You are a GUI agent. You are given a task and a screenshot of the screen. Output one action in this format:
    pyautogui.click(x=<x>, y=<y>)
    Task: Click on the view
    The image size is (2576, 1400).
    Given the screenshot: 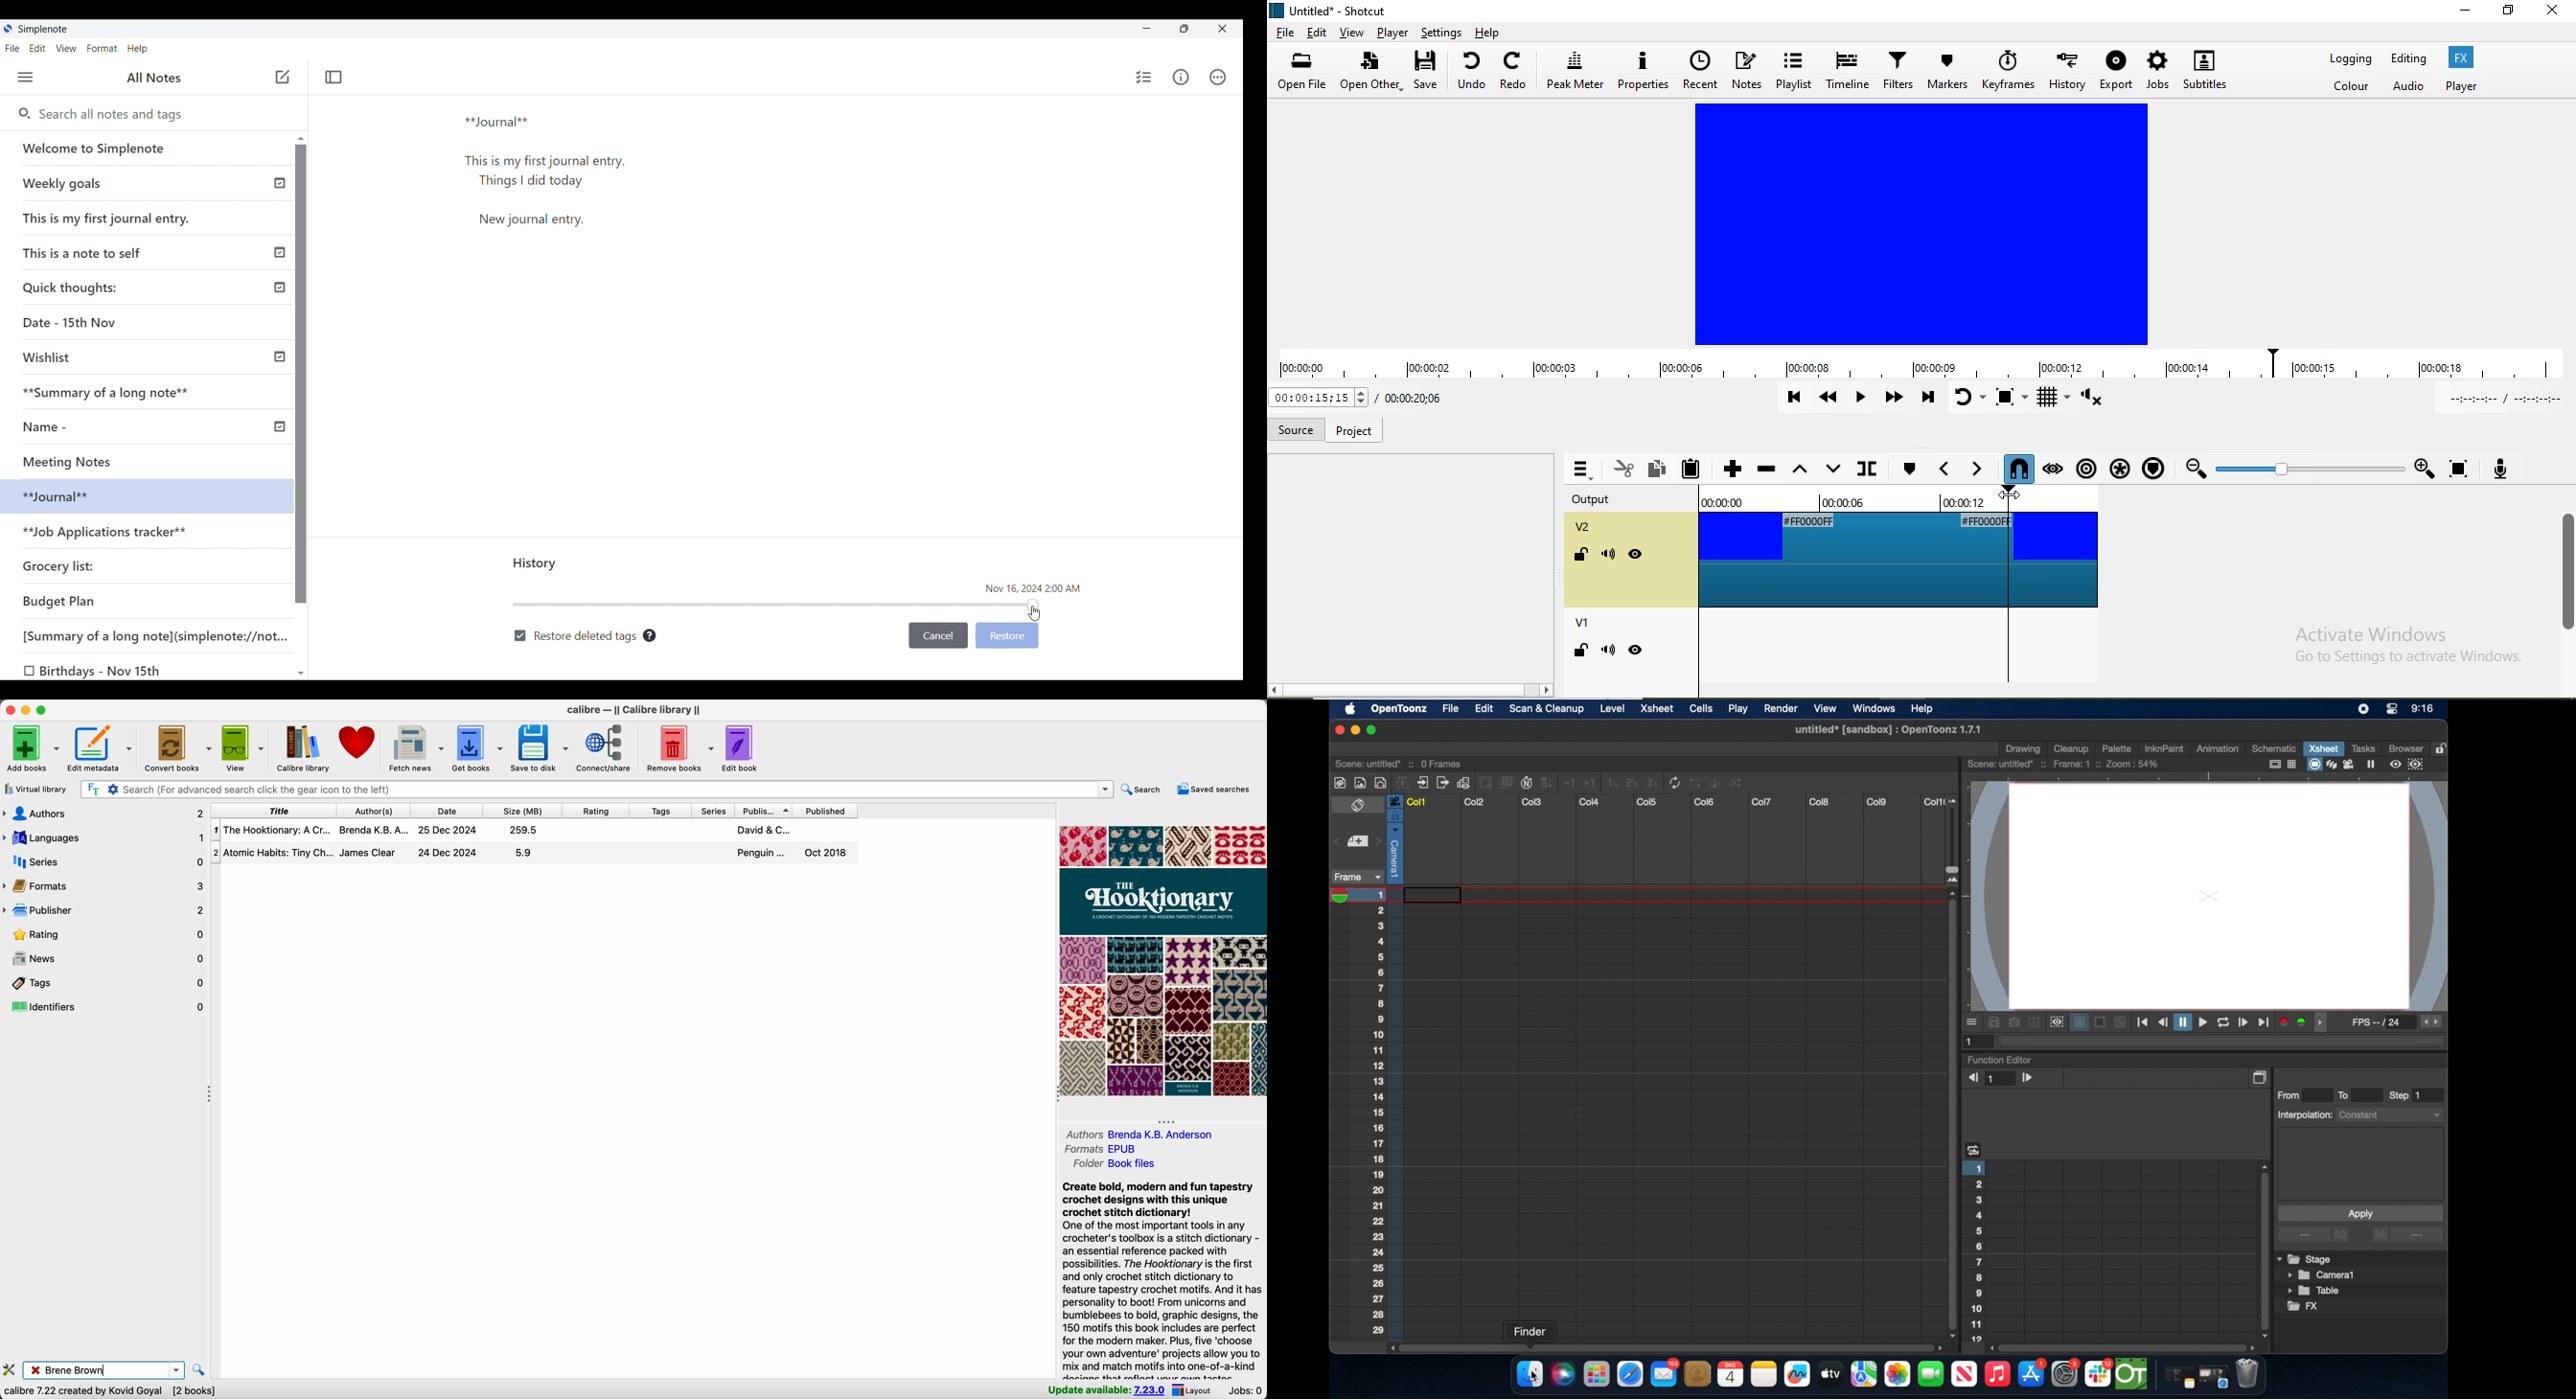 What is the action you would take?
    pyautogui.click(x=244, y=747)
    